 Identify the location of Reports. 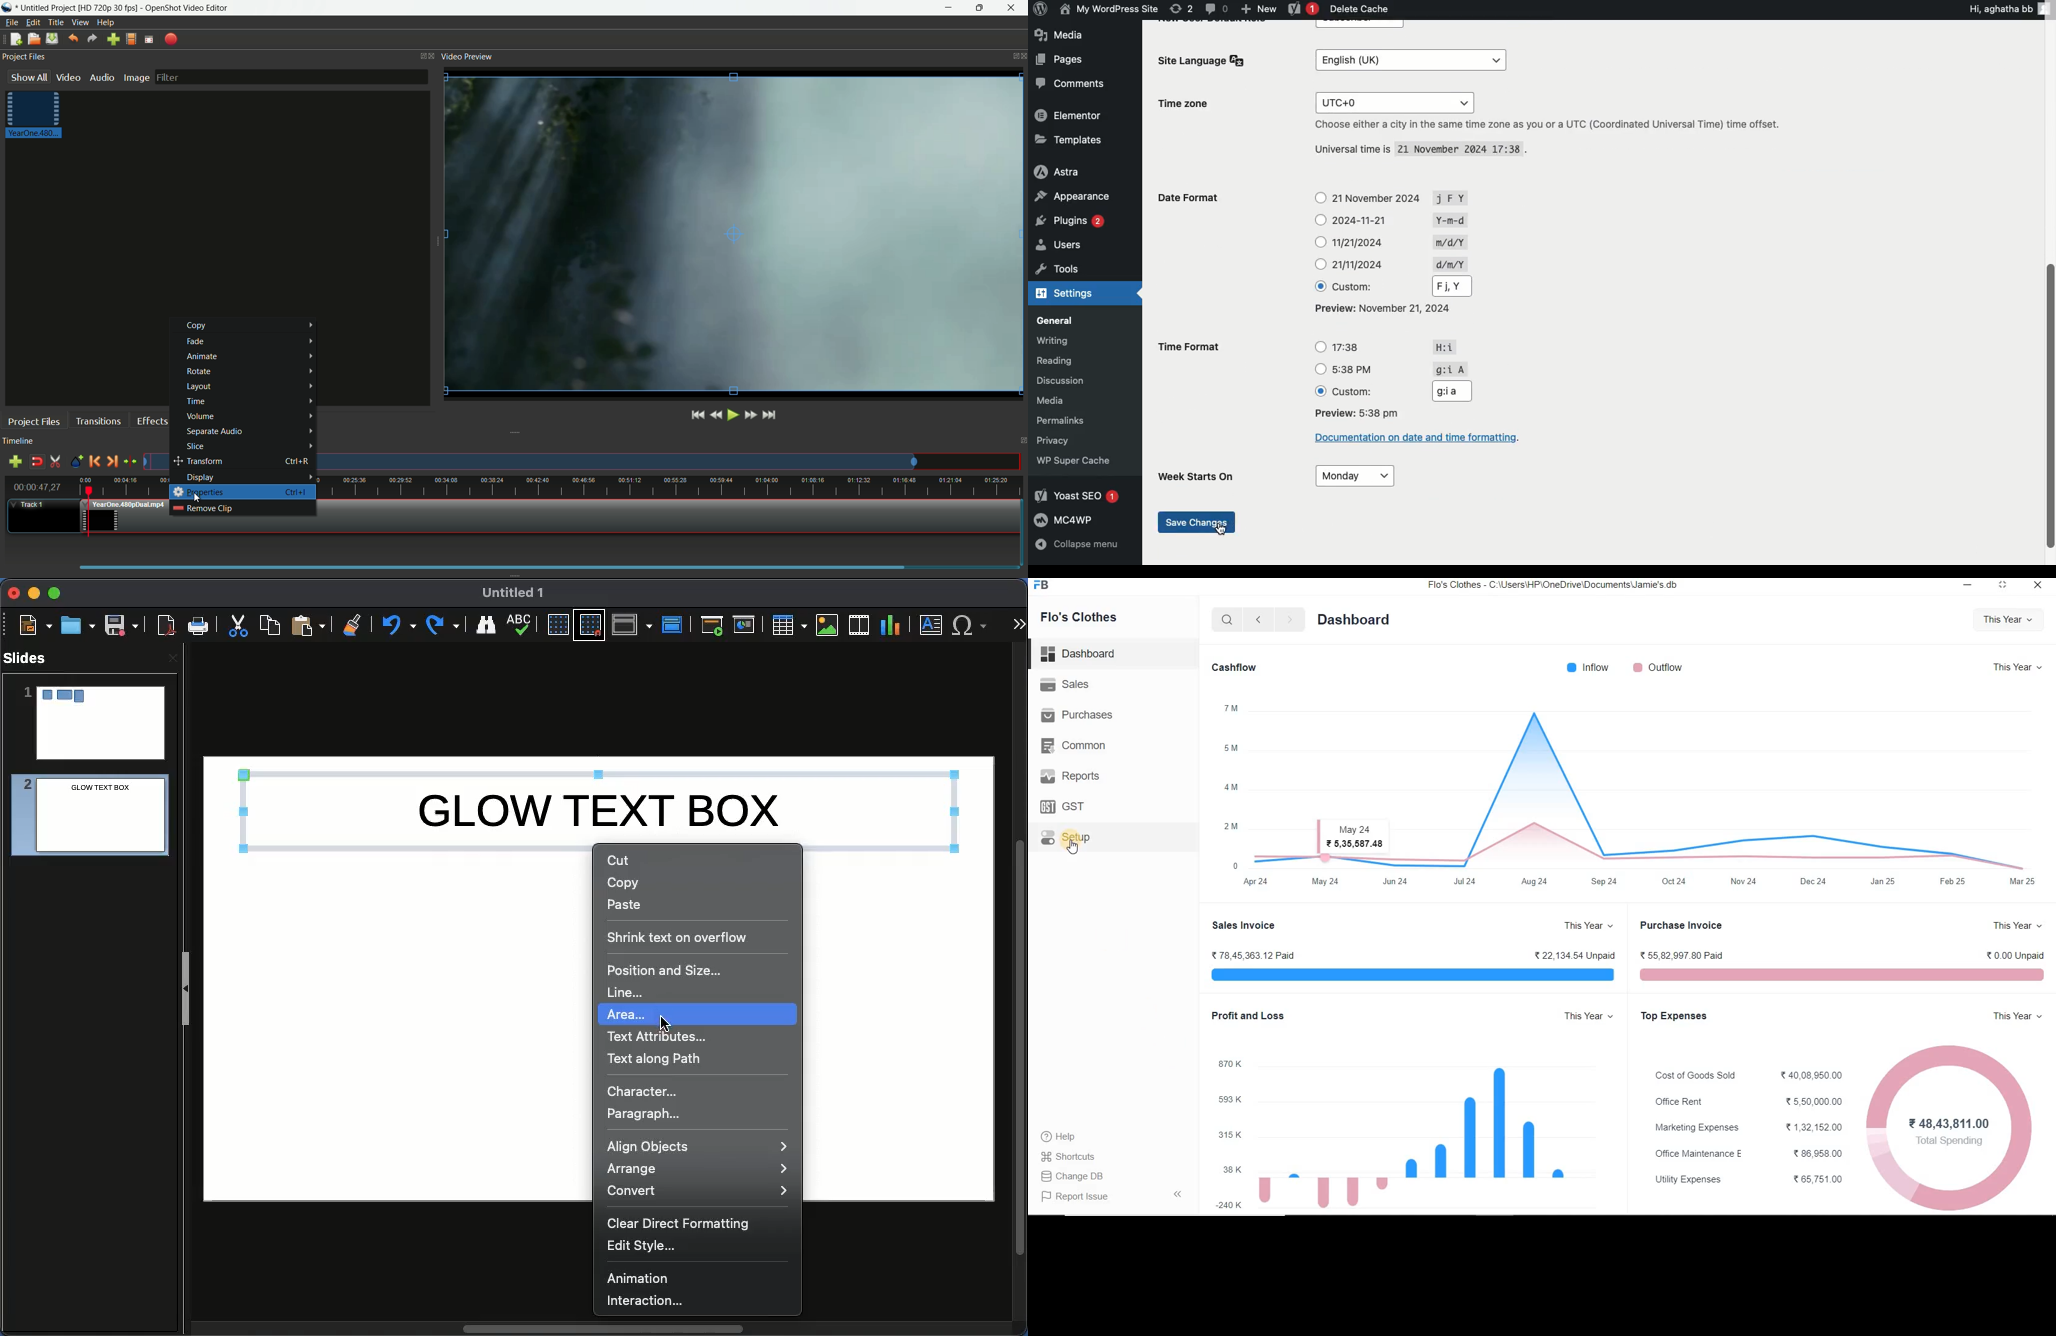
(1070, 776).